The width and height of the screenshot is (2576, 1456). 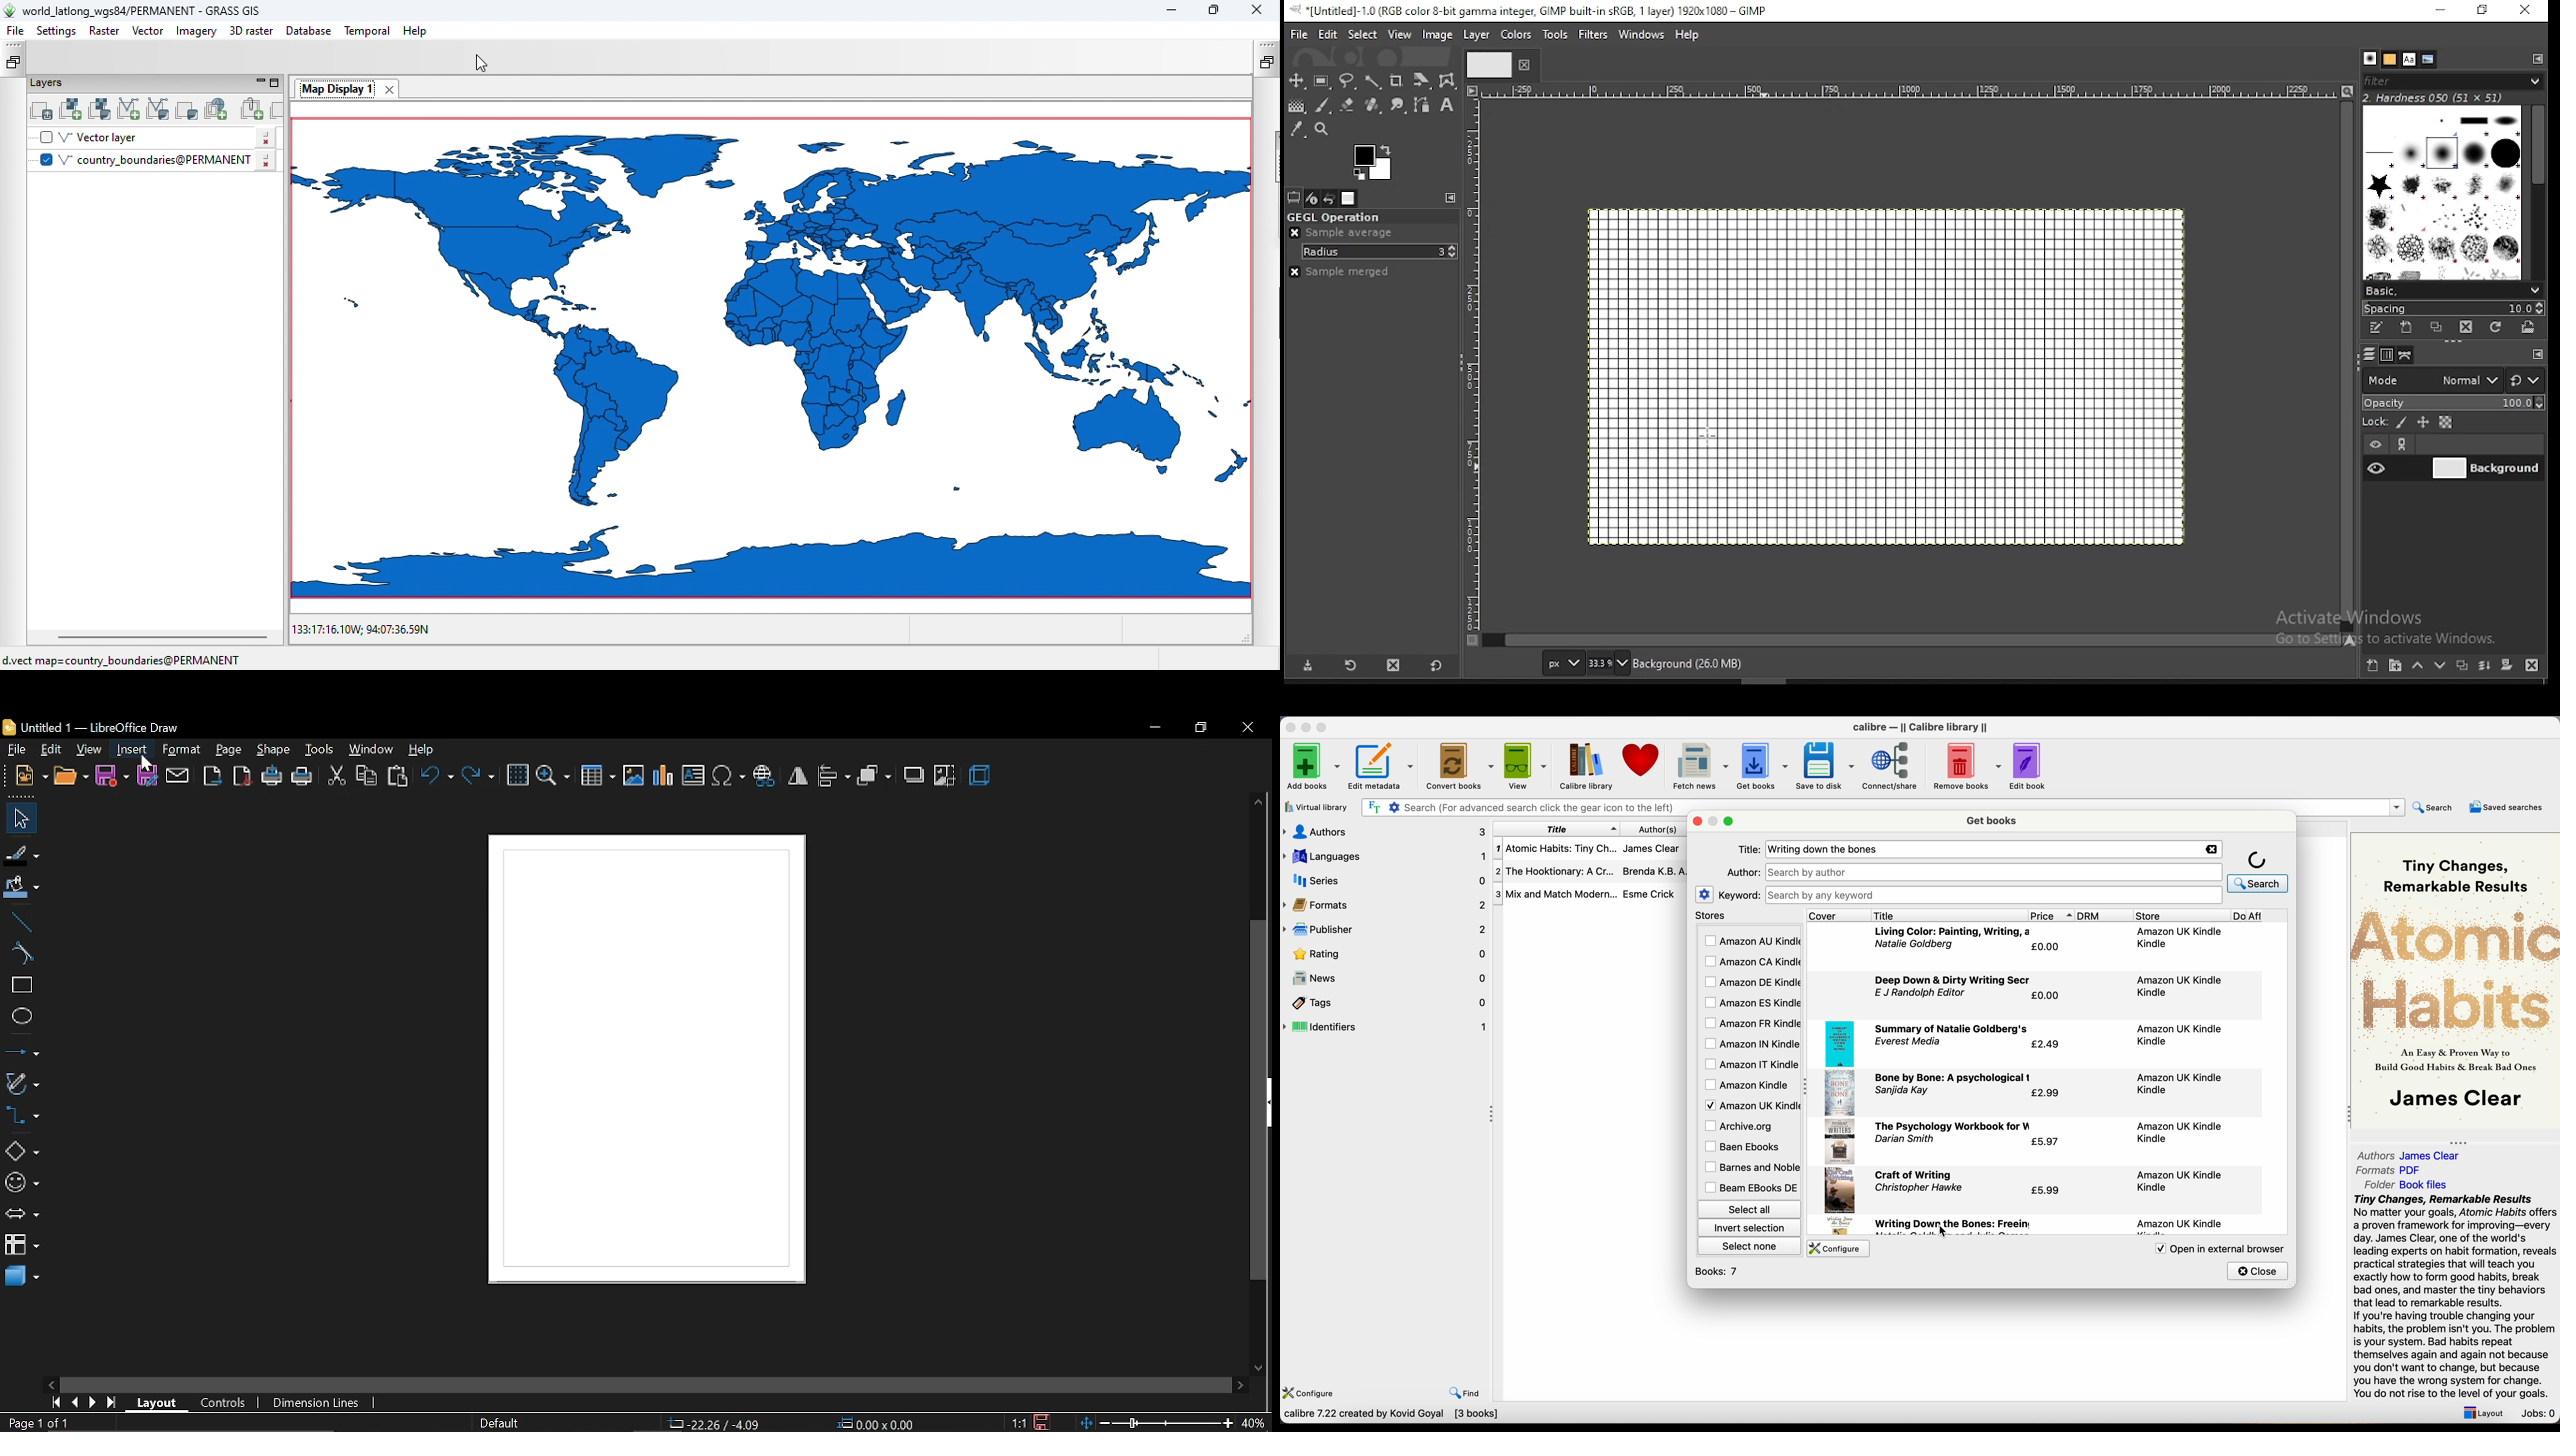 I want to click on archieve.org, so click(x=1741, y=1126).